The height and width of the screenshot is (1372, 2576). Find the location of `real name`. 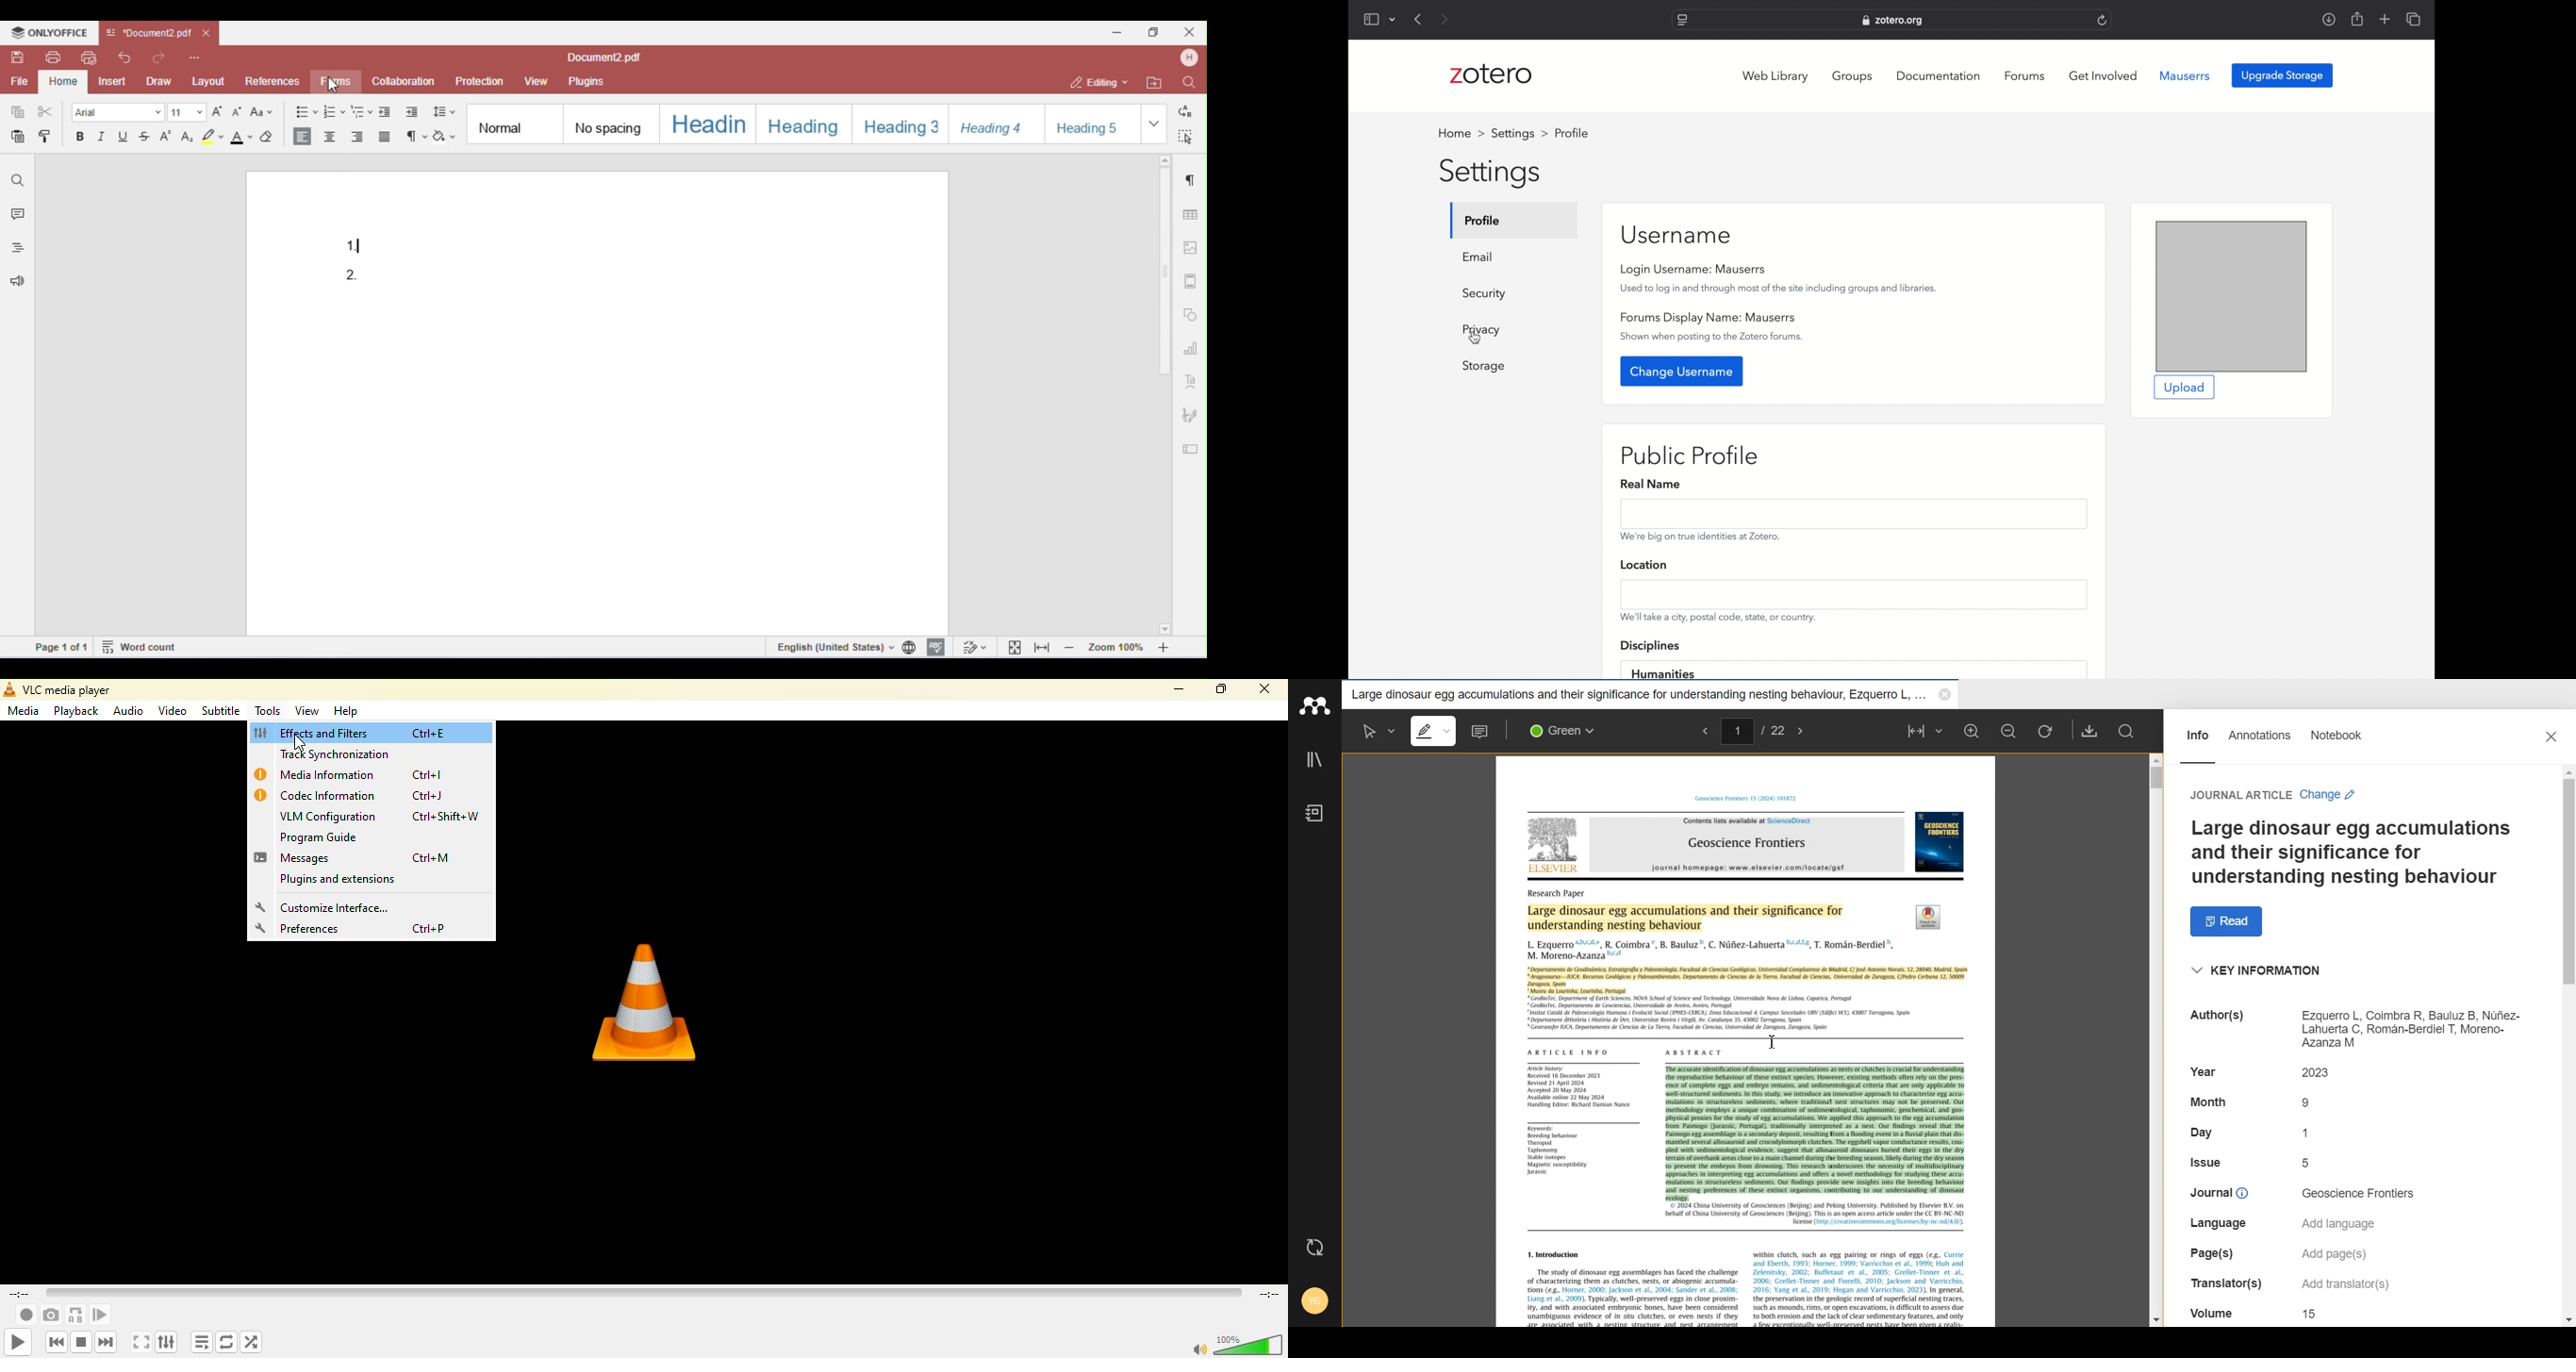

real name is located at coordinates (1651, 485).